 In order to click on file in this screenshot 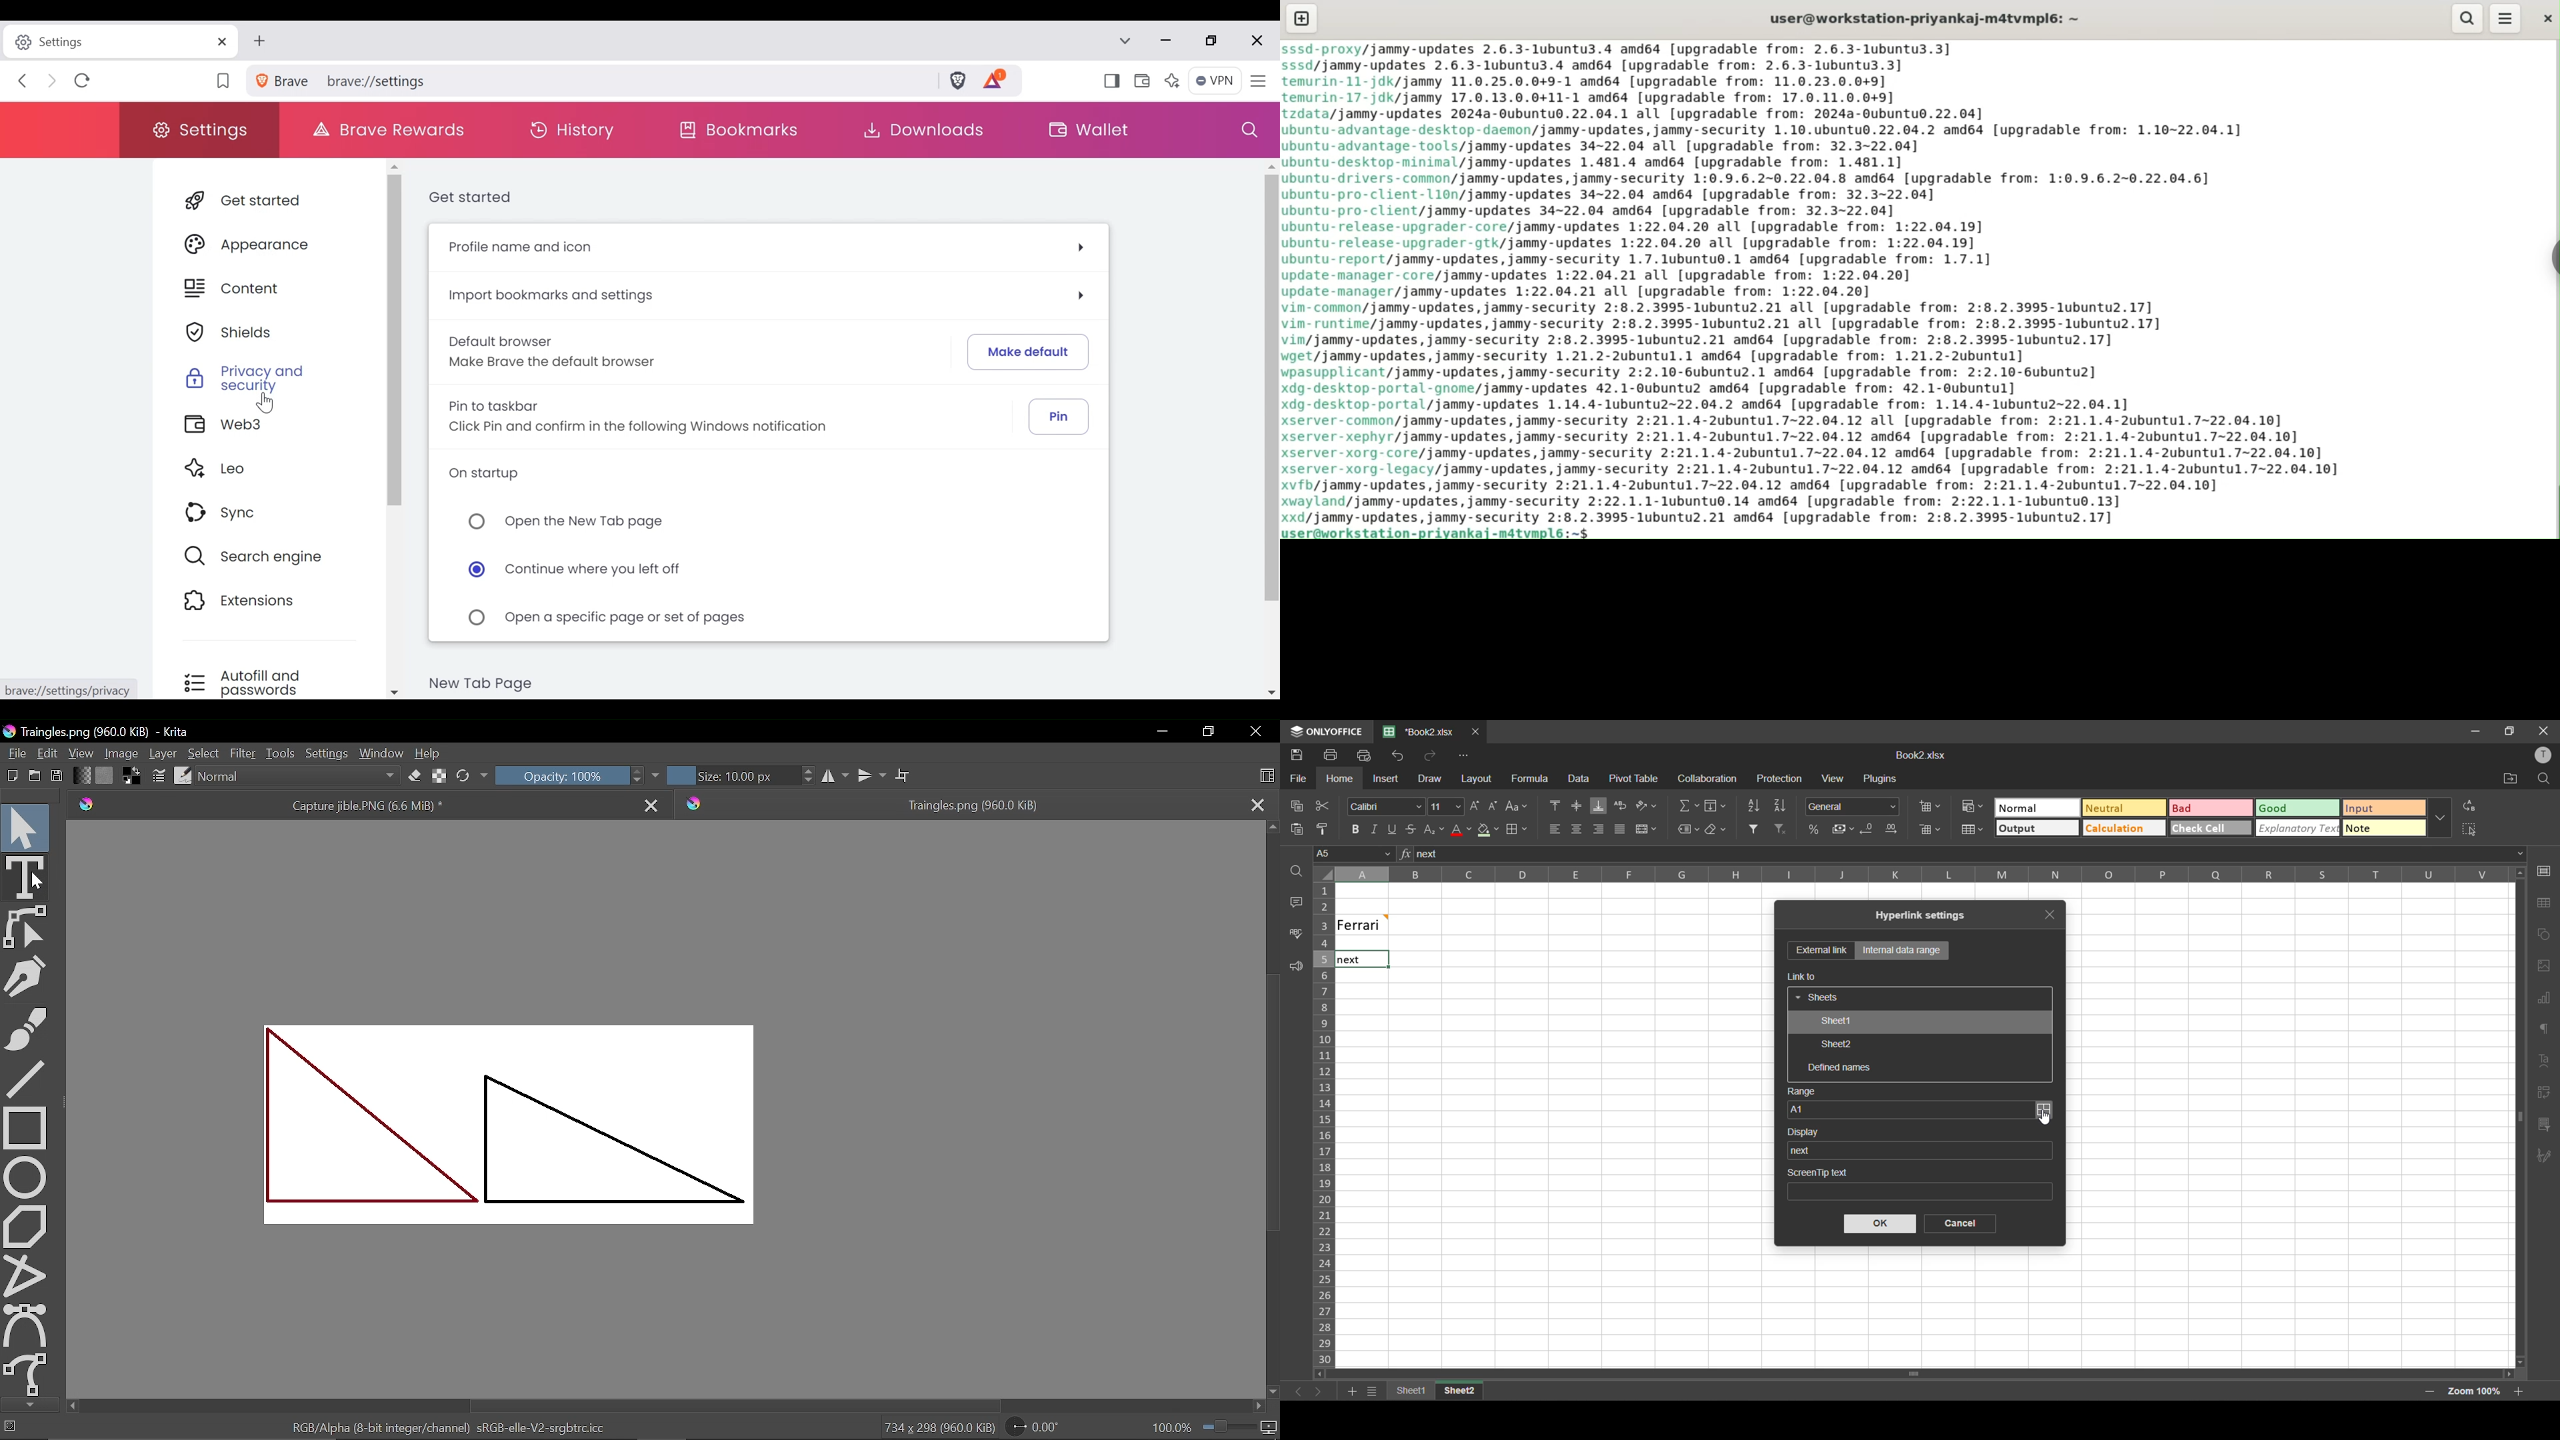, I will do `click(1297, 779)`.